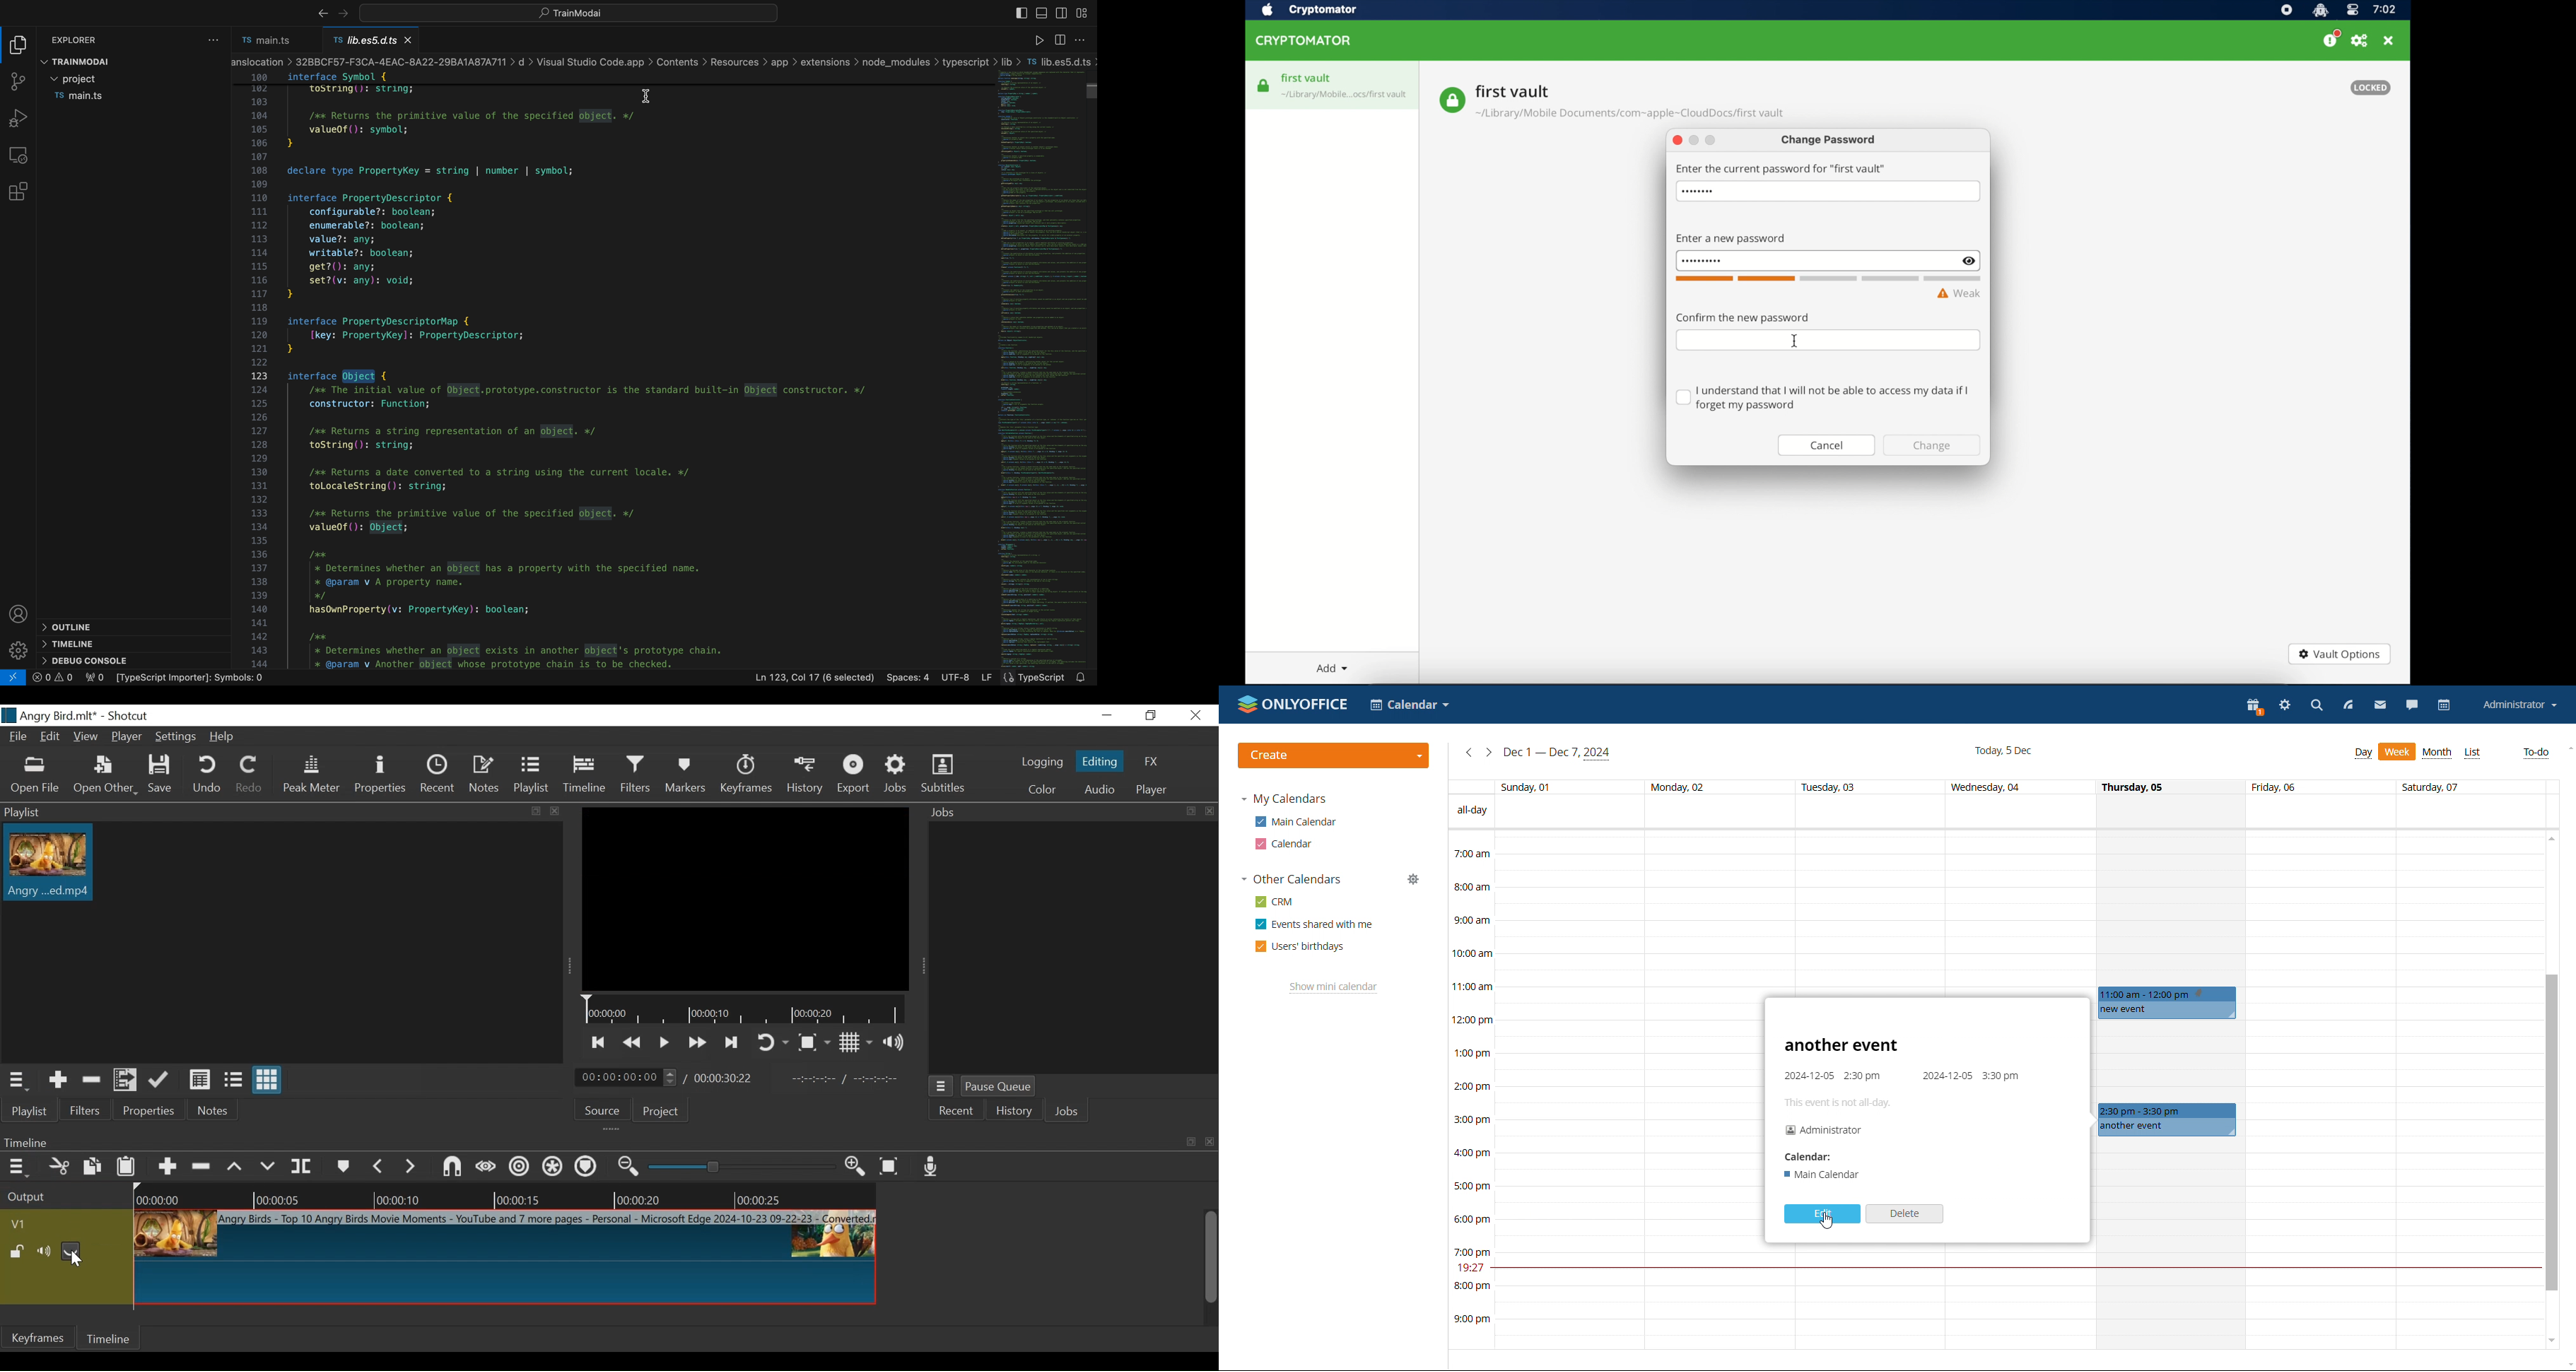 The image size is (2576, 1372). I want to click on Play quickly backward, so click(631, 1043).